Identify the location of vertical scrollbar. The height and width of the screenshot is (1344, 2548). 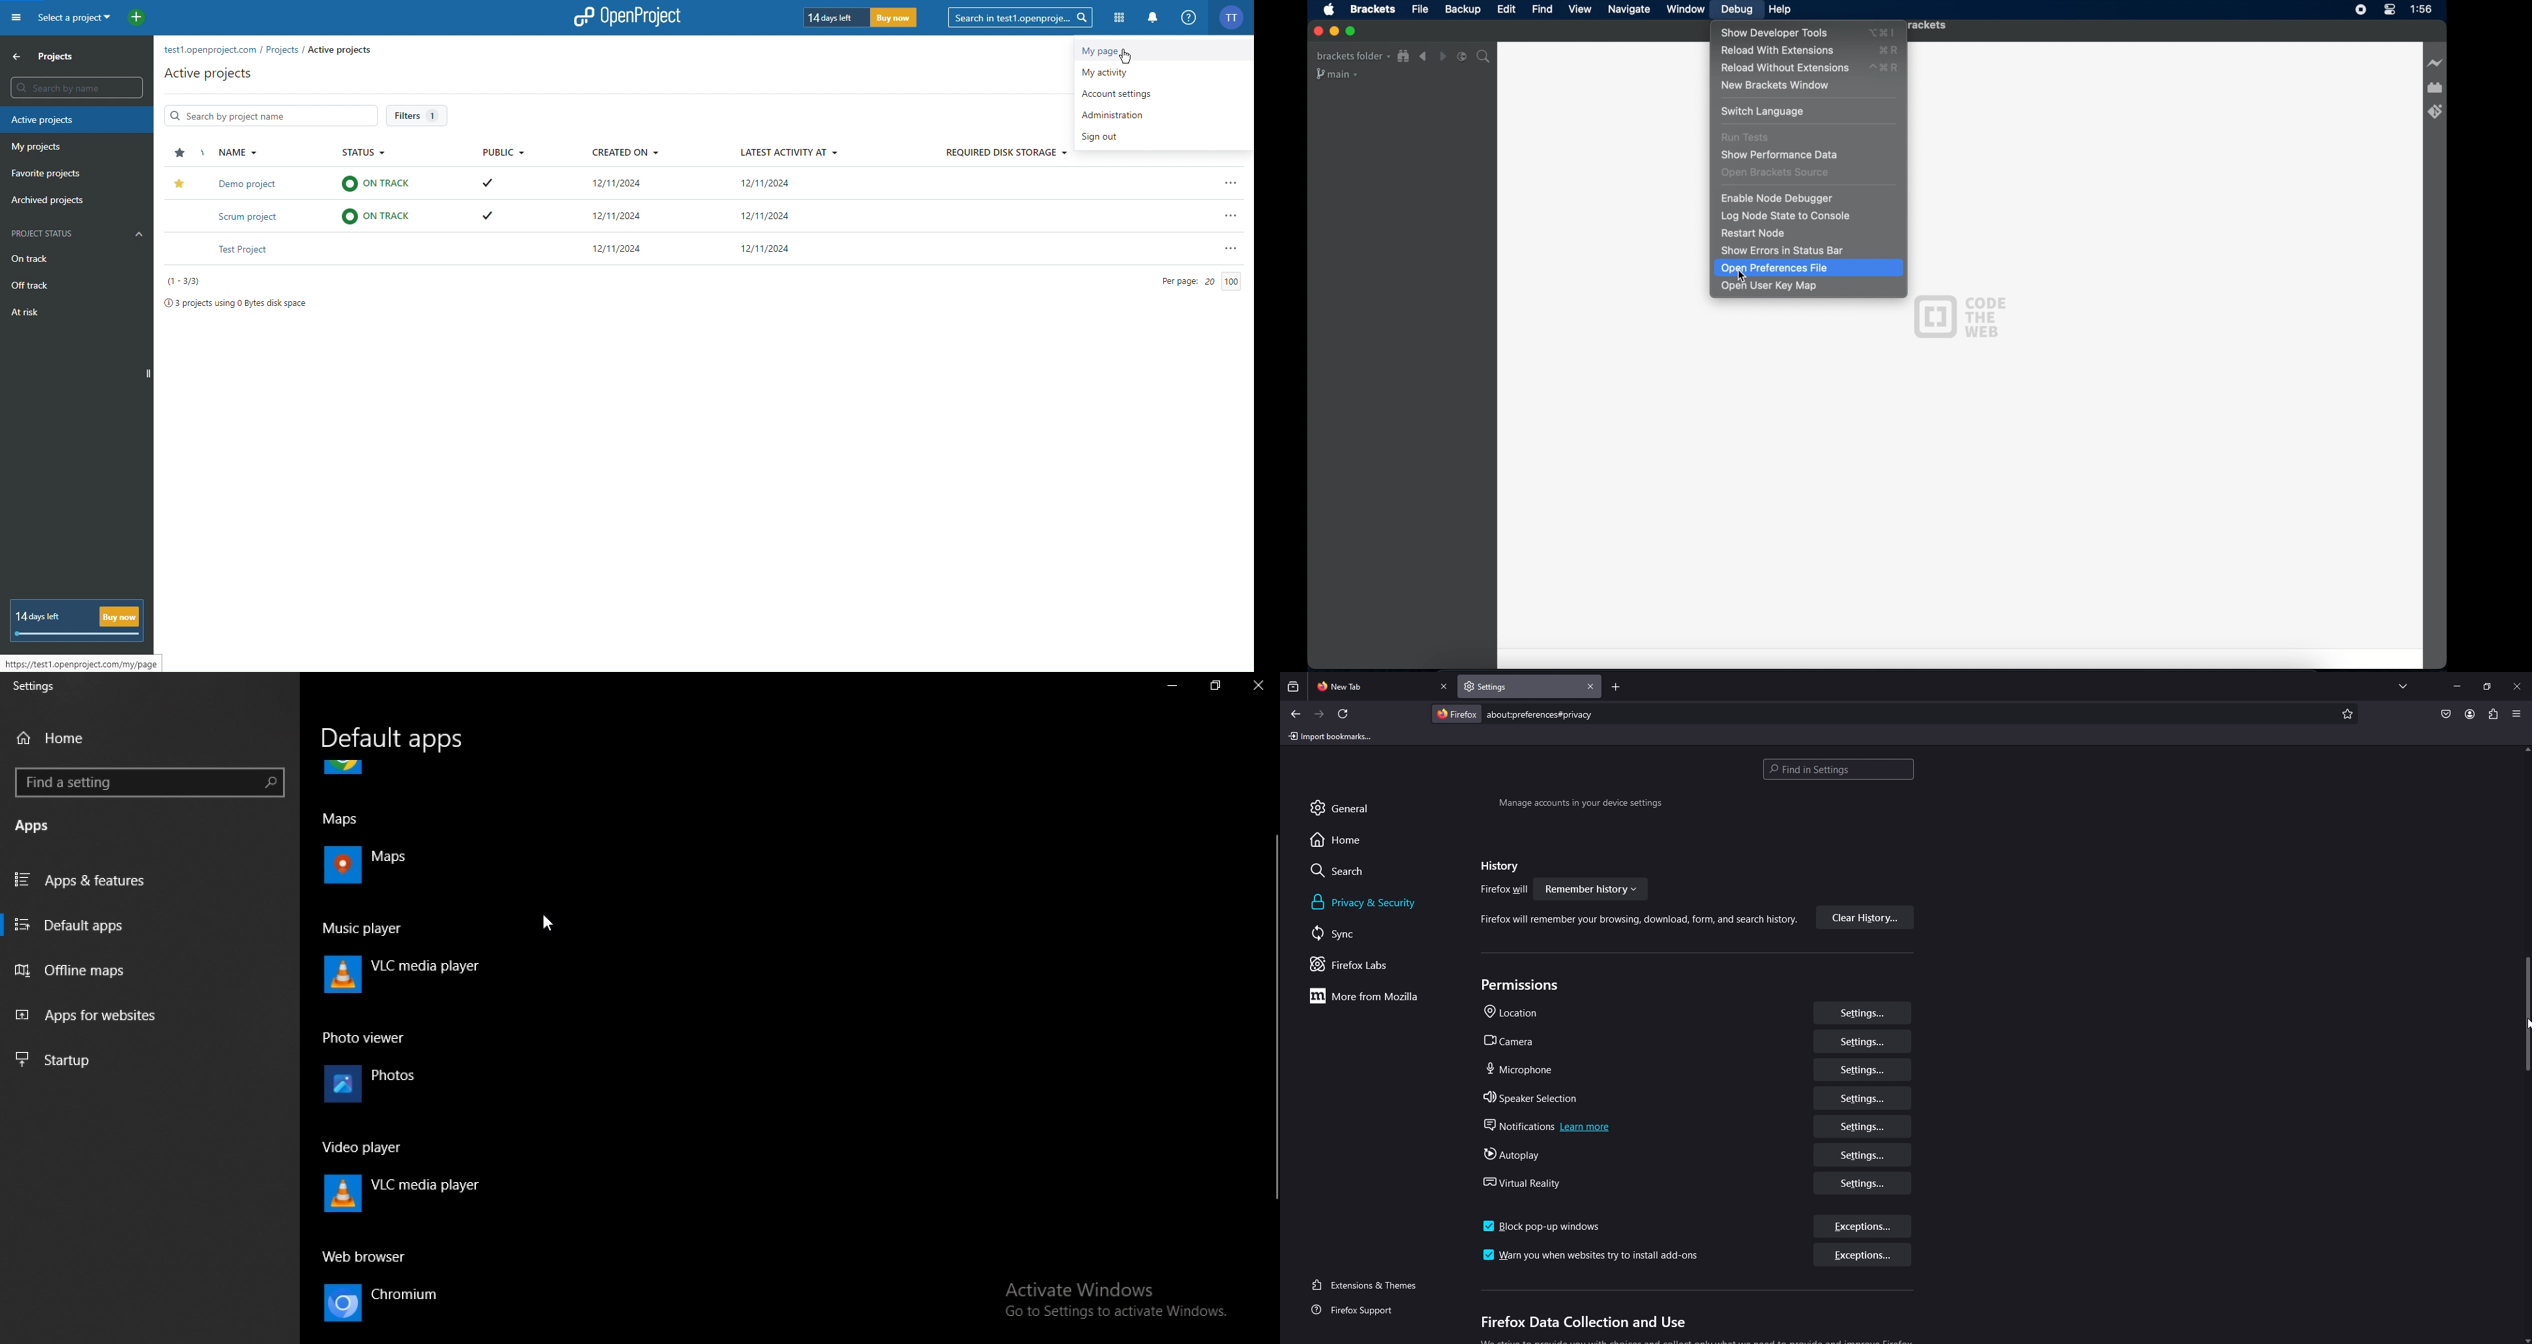
(2525, 1015).